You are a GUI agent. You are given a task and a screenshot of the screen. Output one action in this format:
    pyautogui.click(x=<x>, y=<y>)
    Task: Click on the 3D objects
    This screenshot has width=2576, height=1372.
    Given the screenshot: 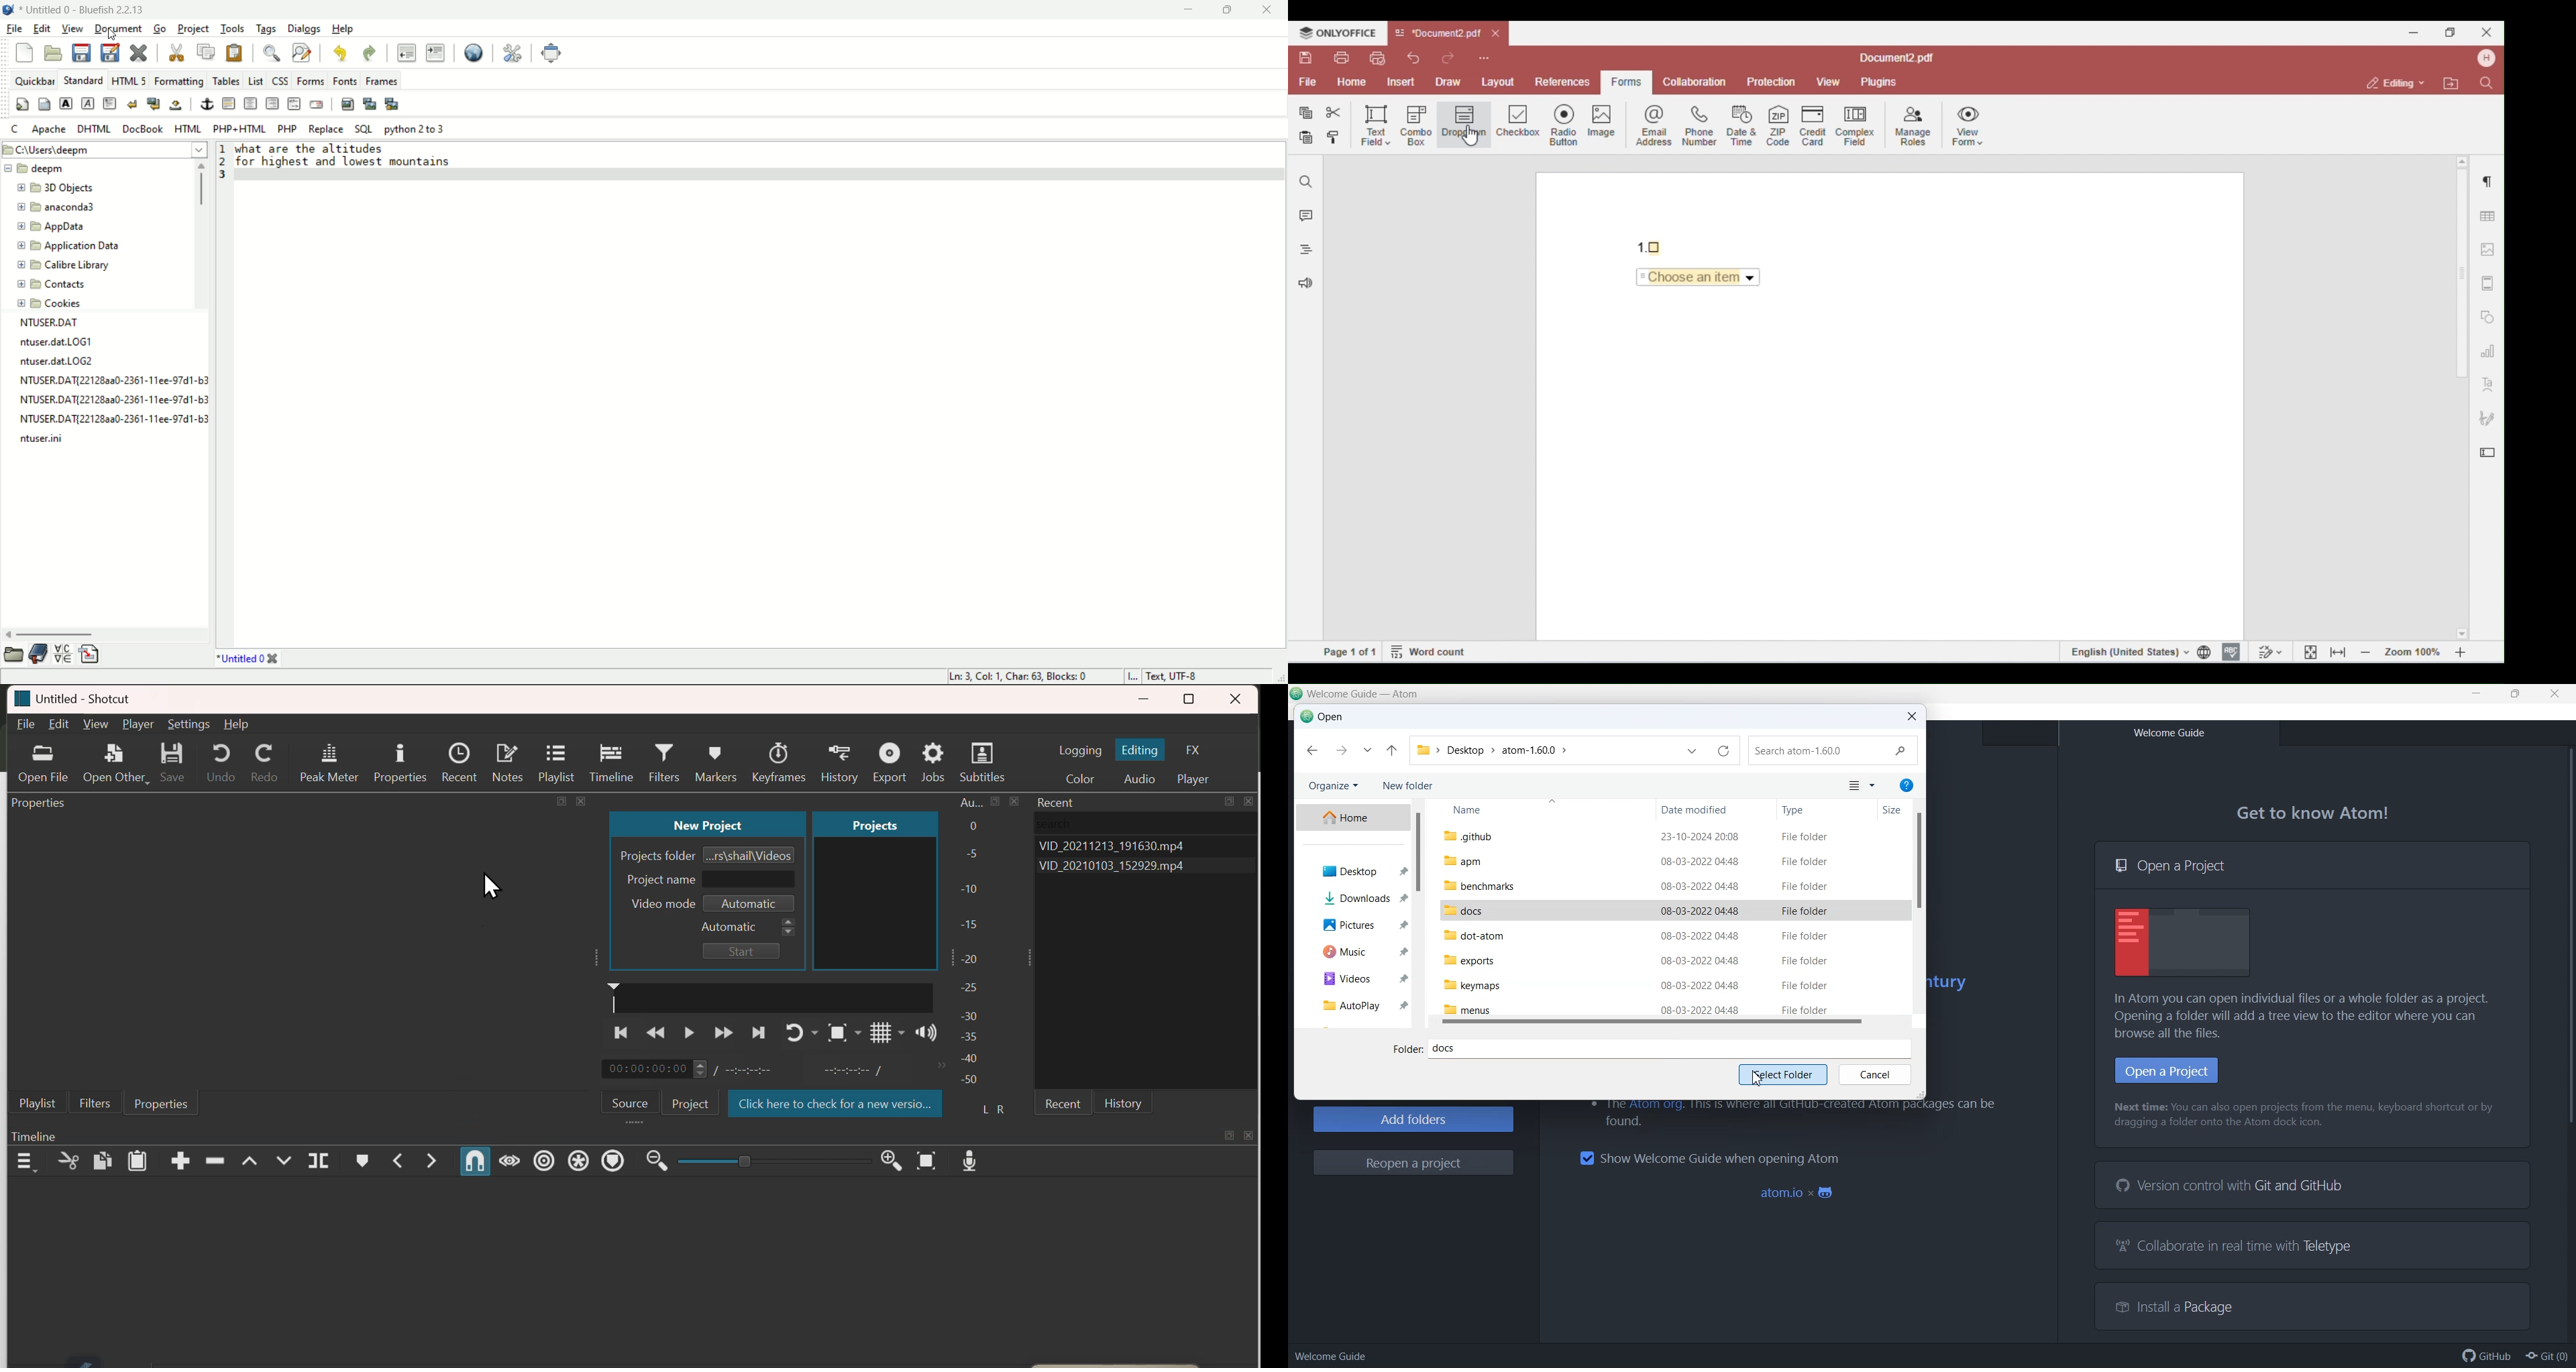 What is the action you would take?
    pyautogui.click(x=56, y=188)
    